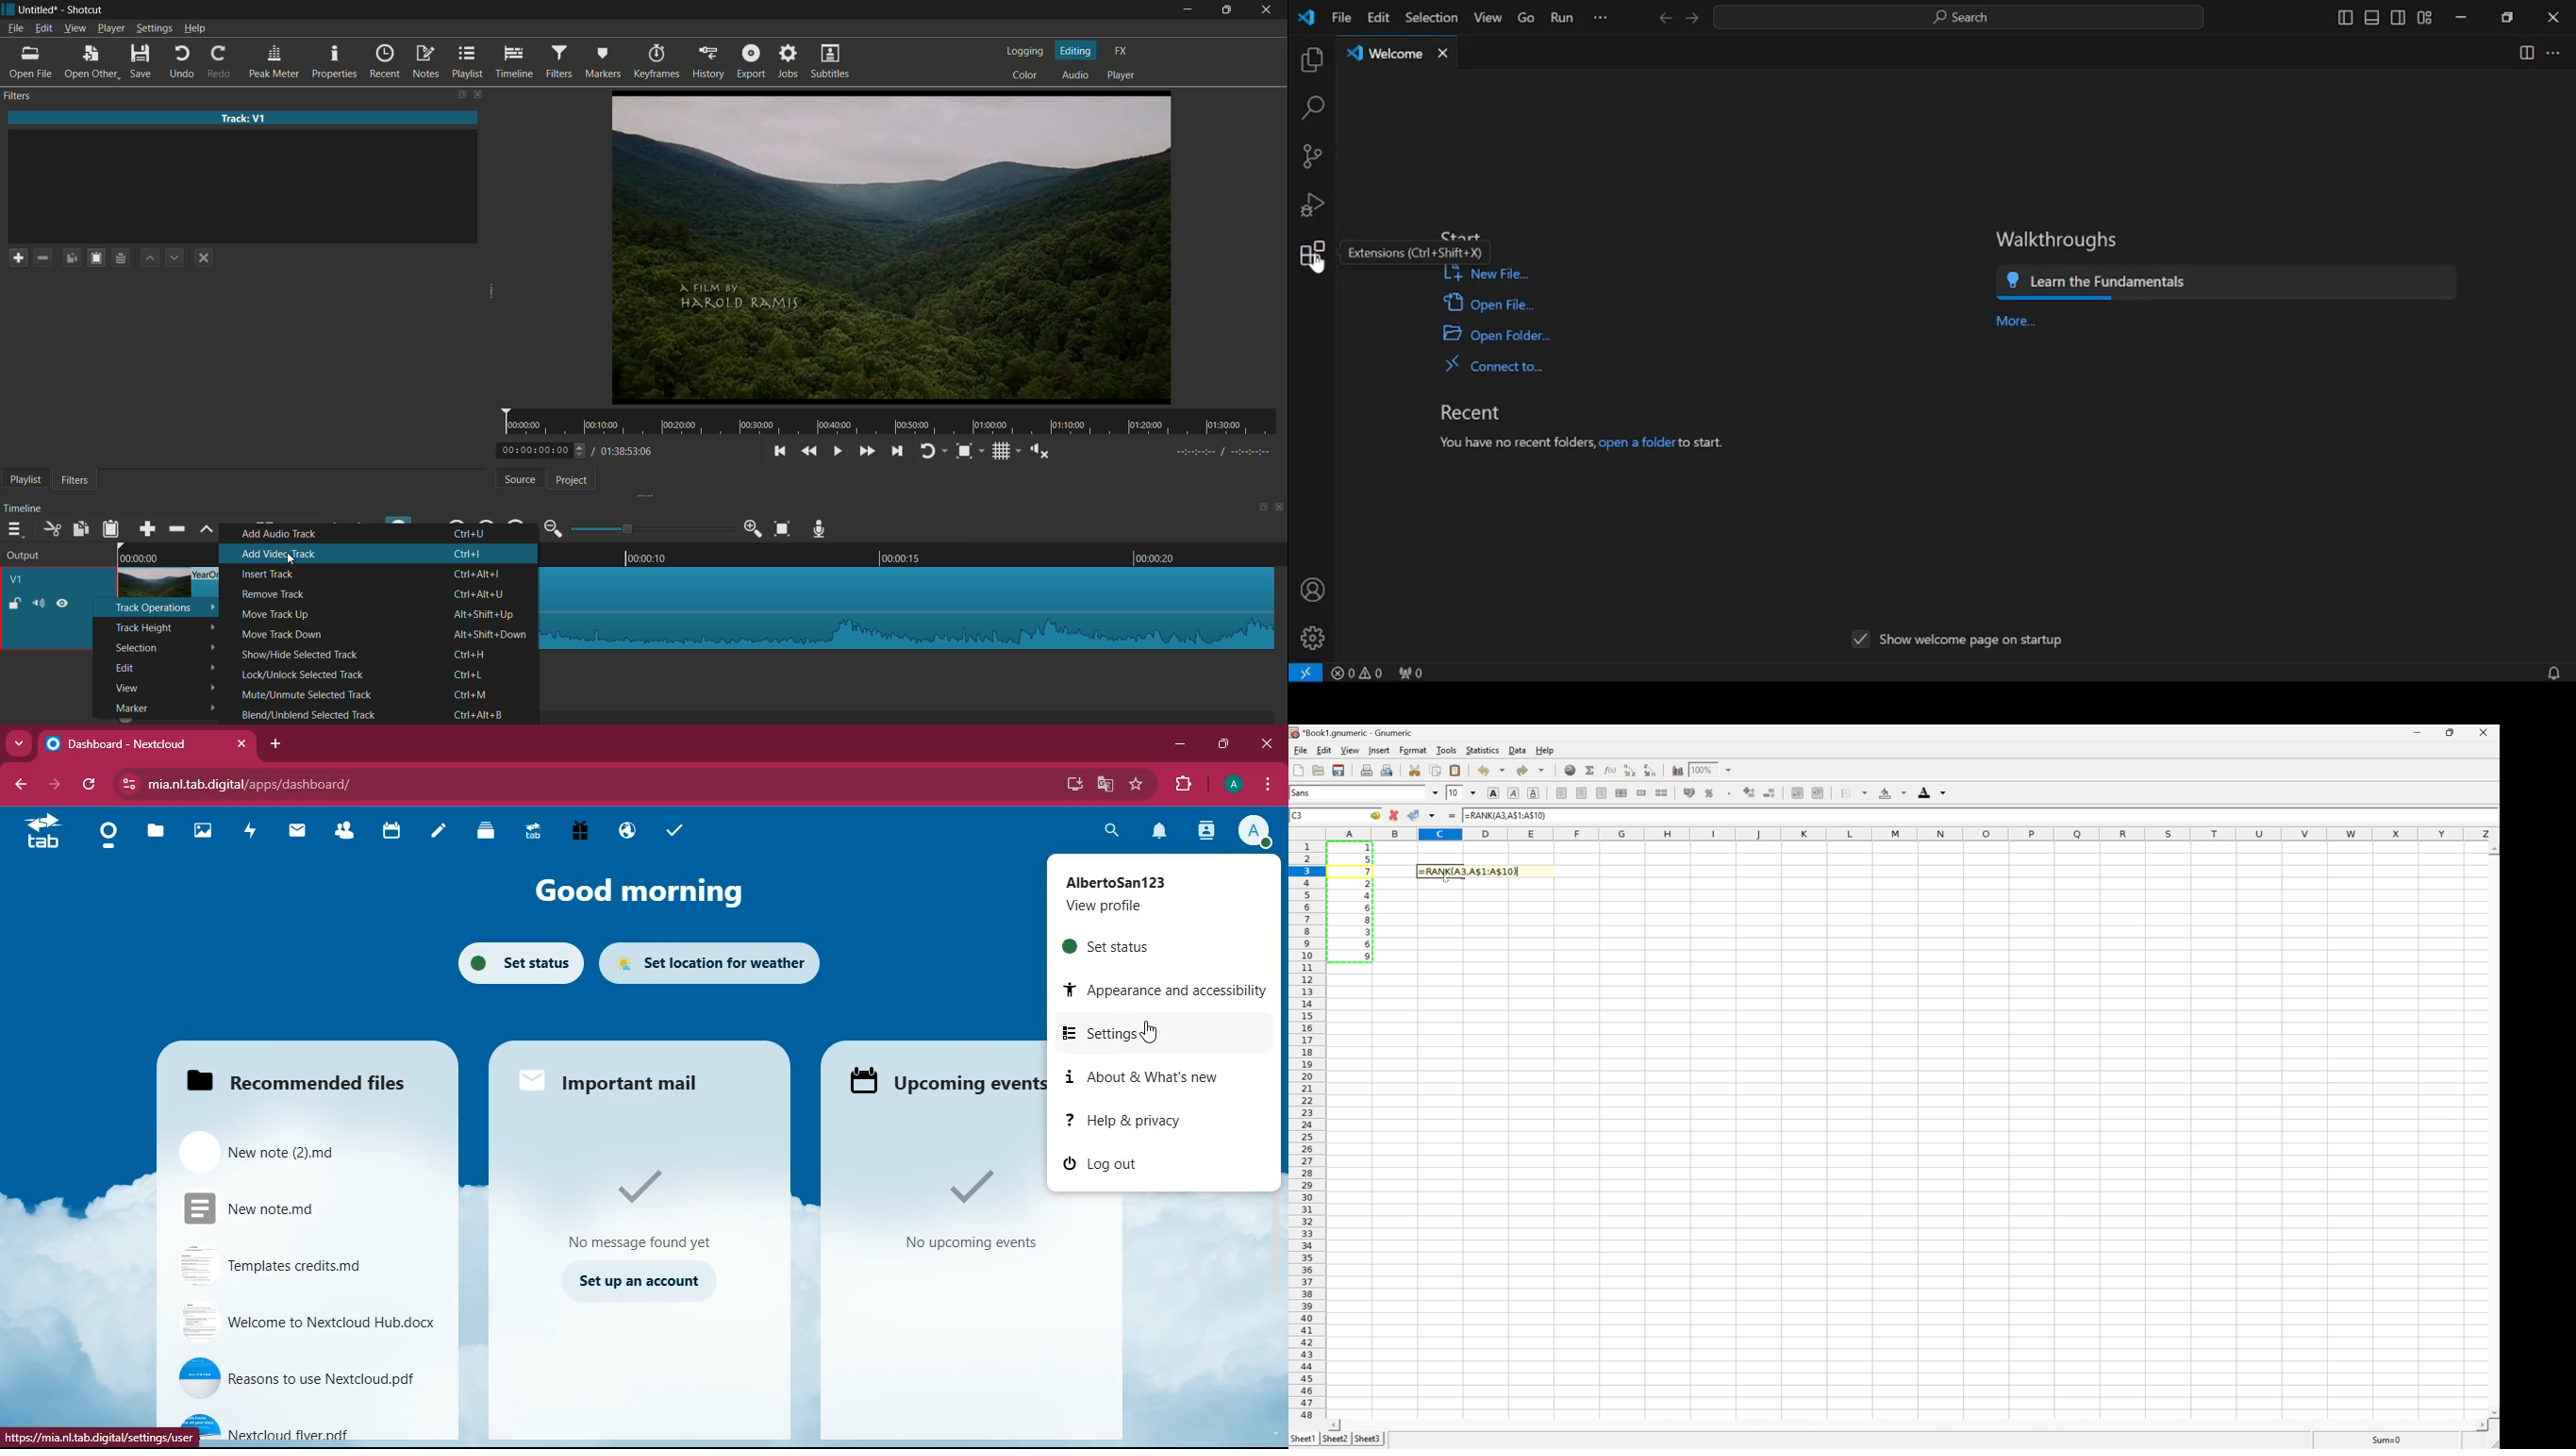  I want to click on set status, so click(1160, 949).